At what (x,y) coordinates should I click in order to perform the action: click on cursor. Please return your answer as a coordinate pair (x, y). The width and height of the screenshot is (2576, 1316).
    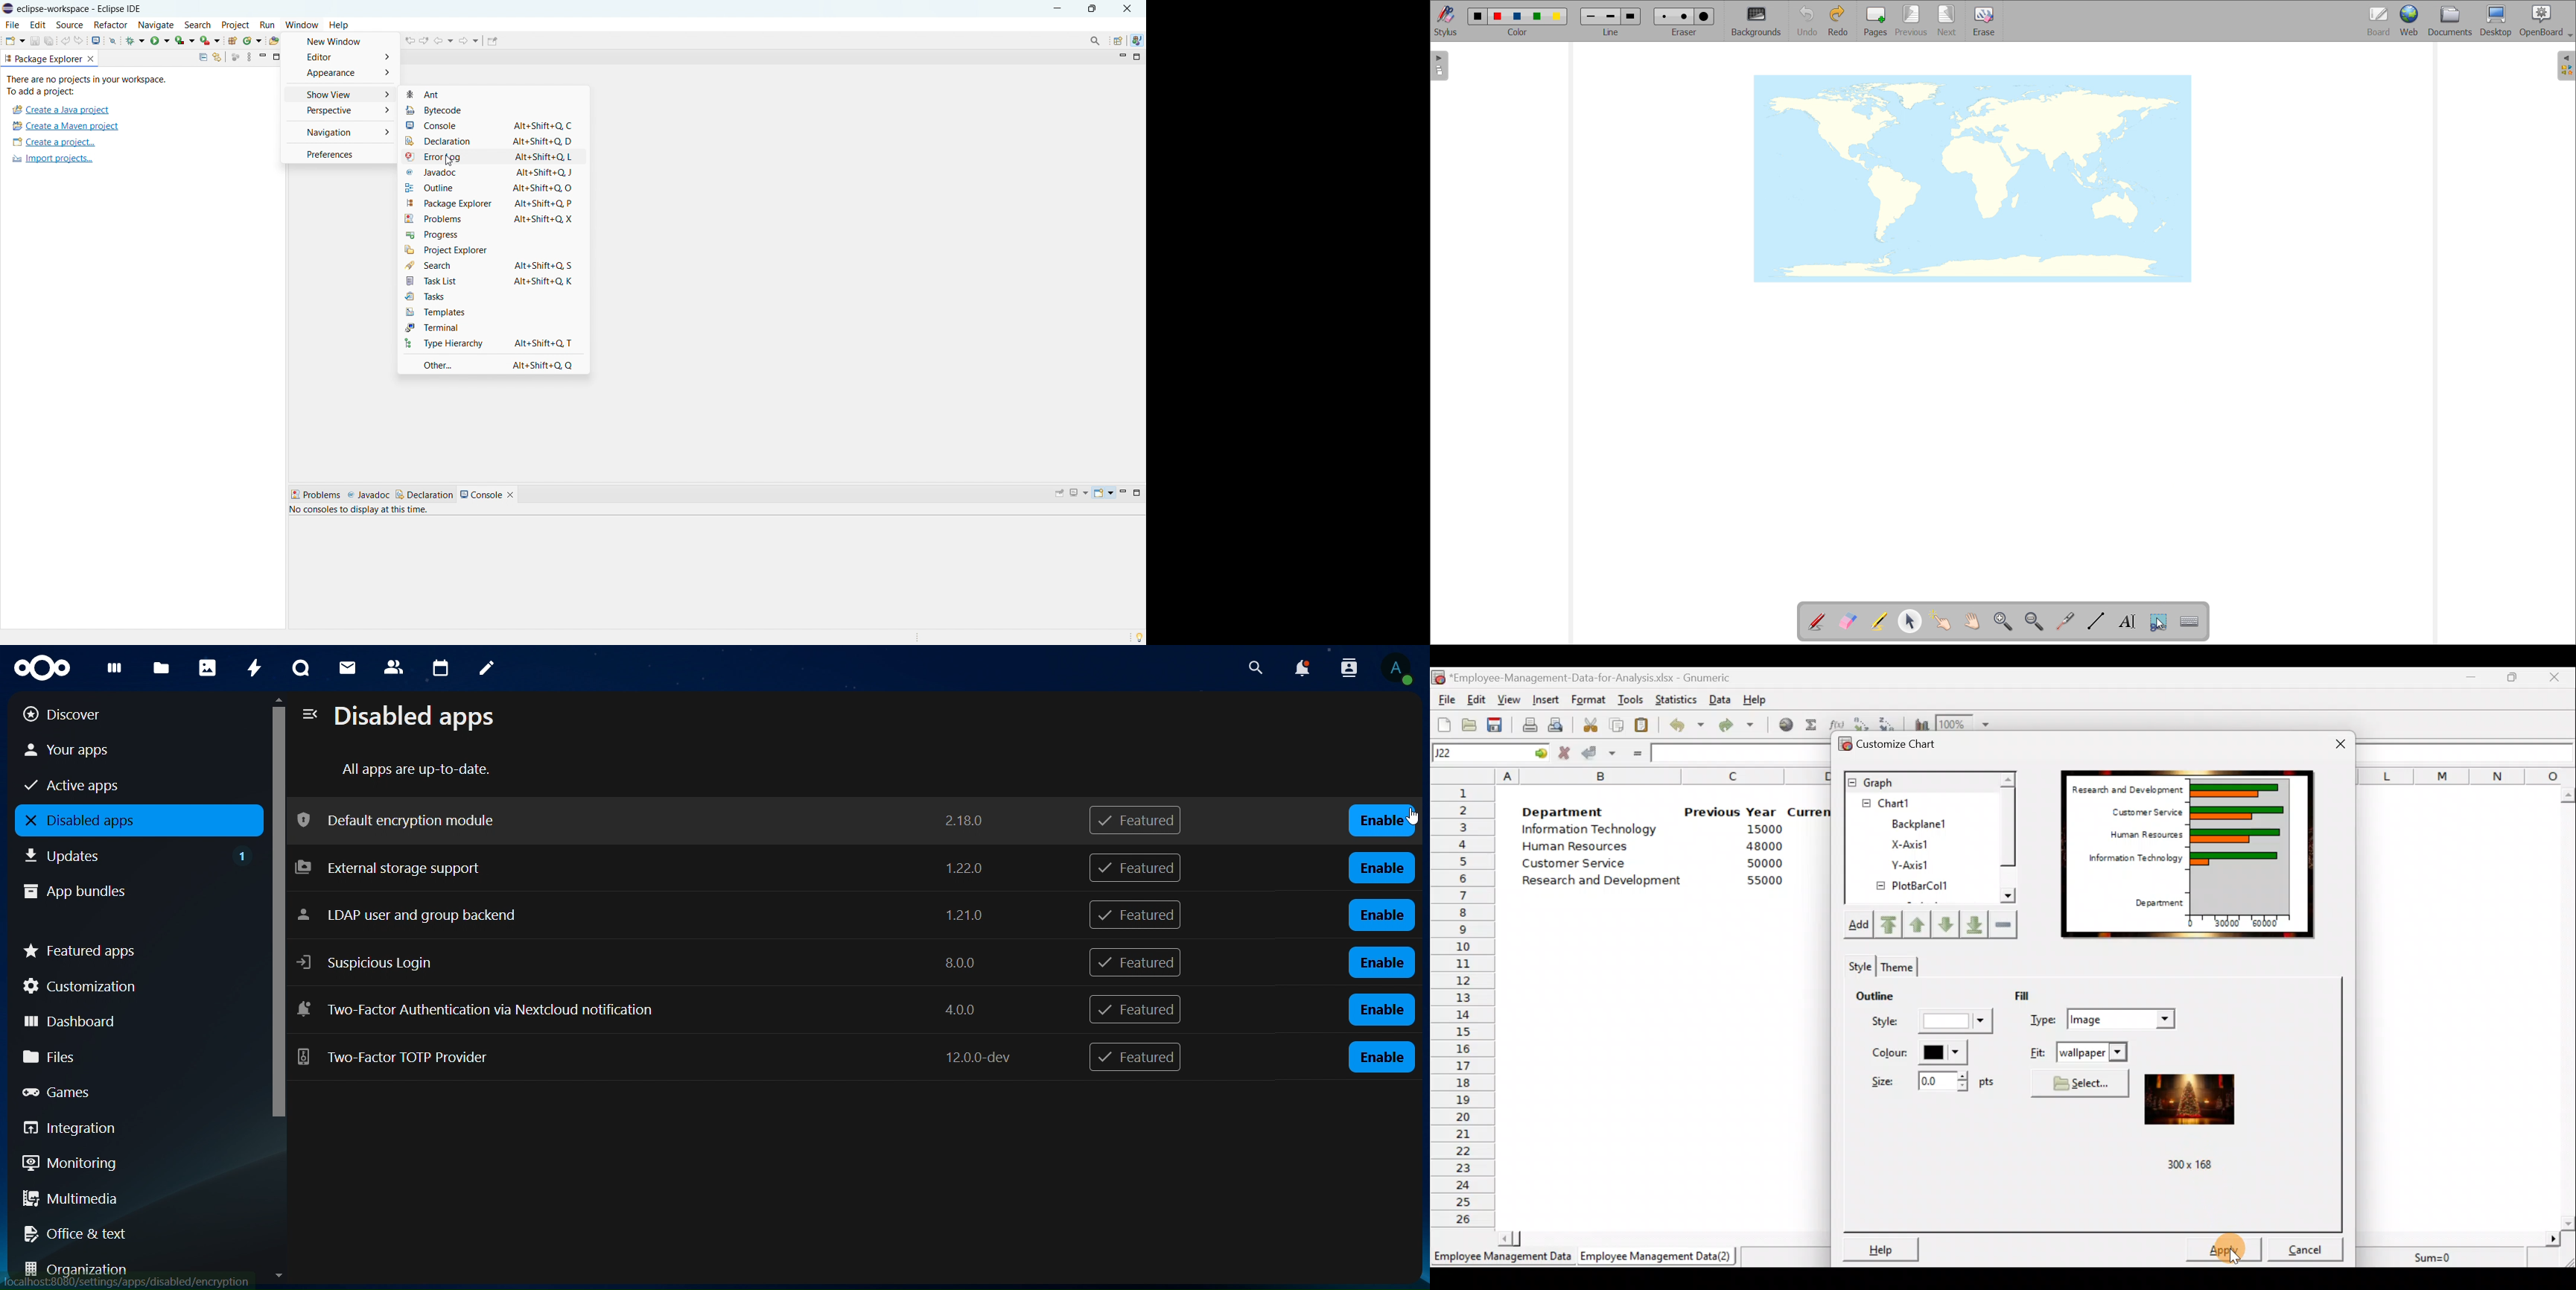
    Looking at the image, I should click on (1404, 820).